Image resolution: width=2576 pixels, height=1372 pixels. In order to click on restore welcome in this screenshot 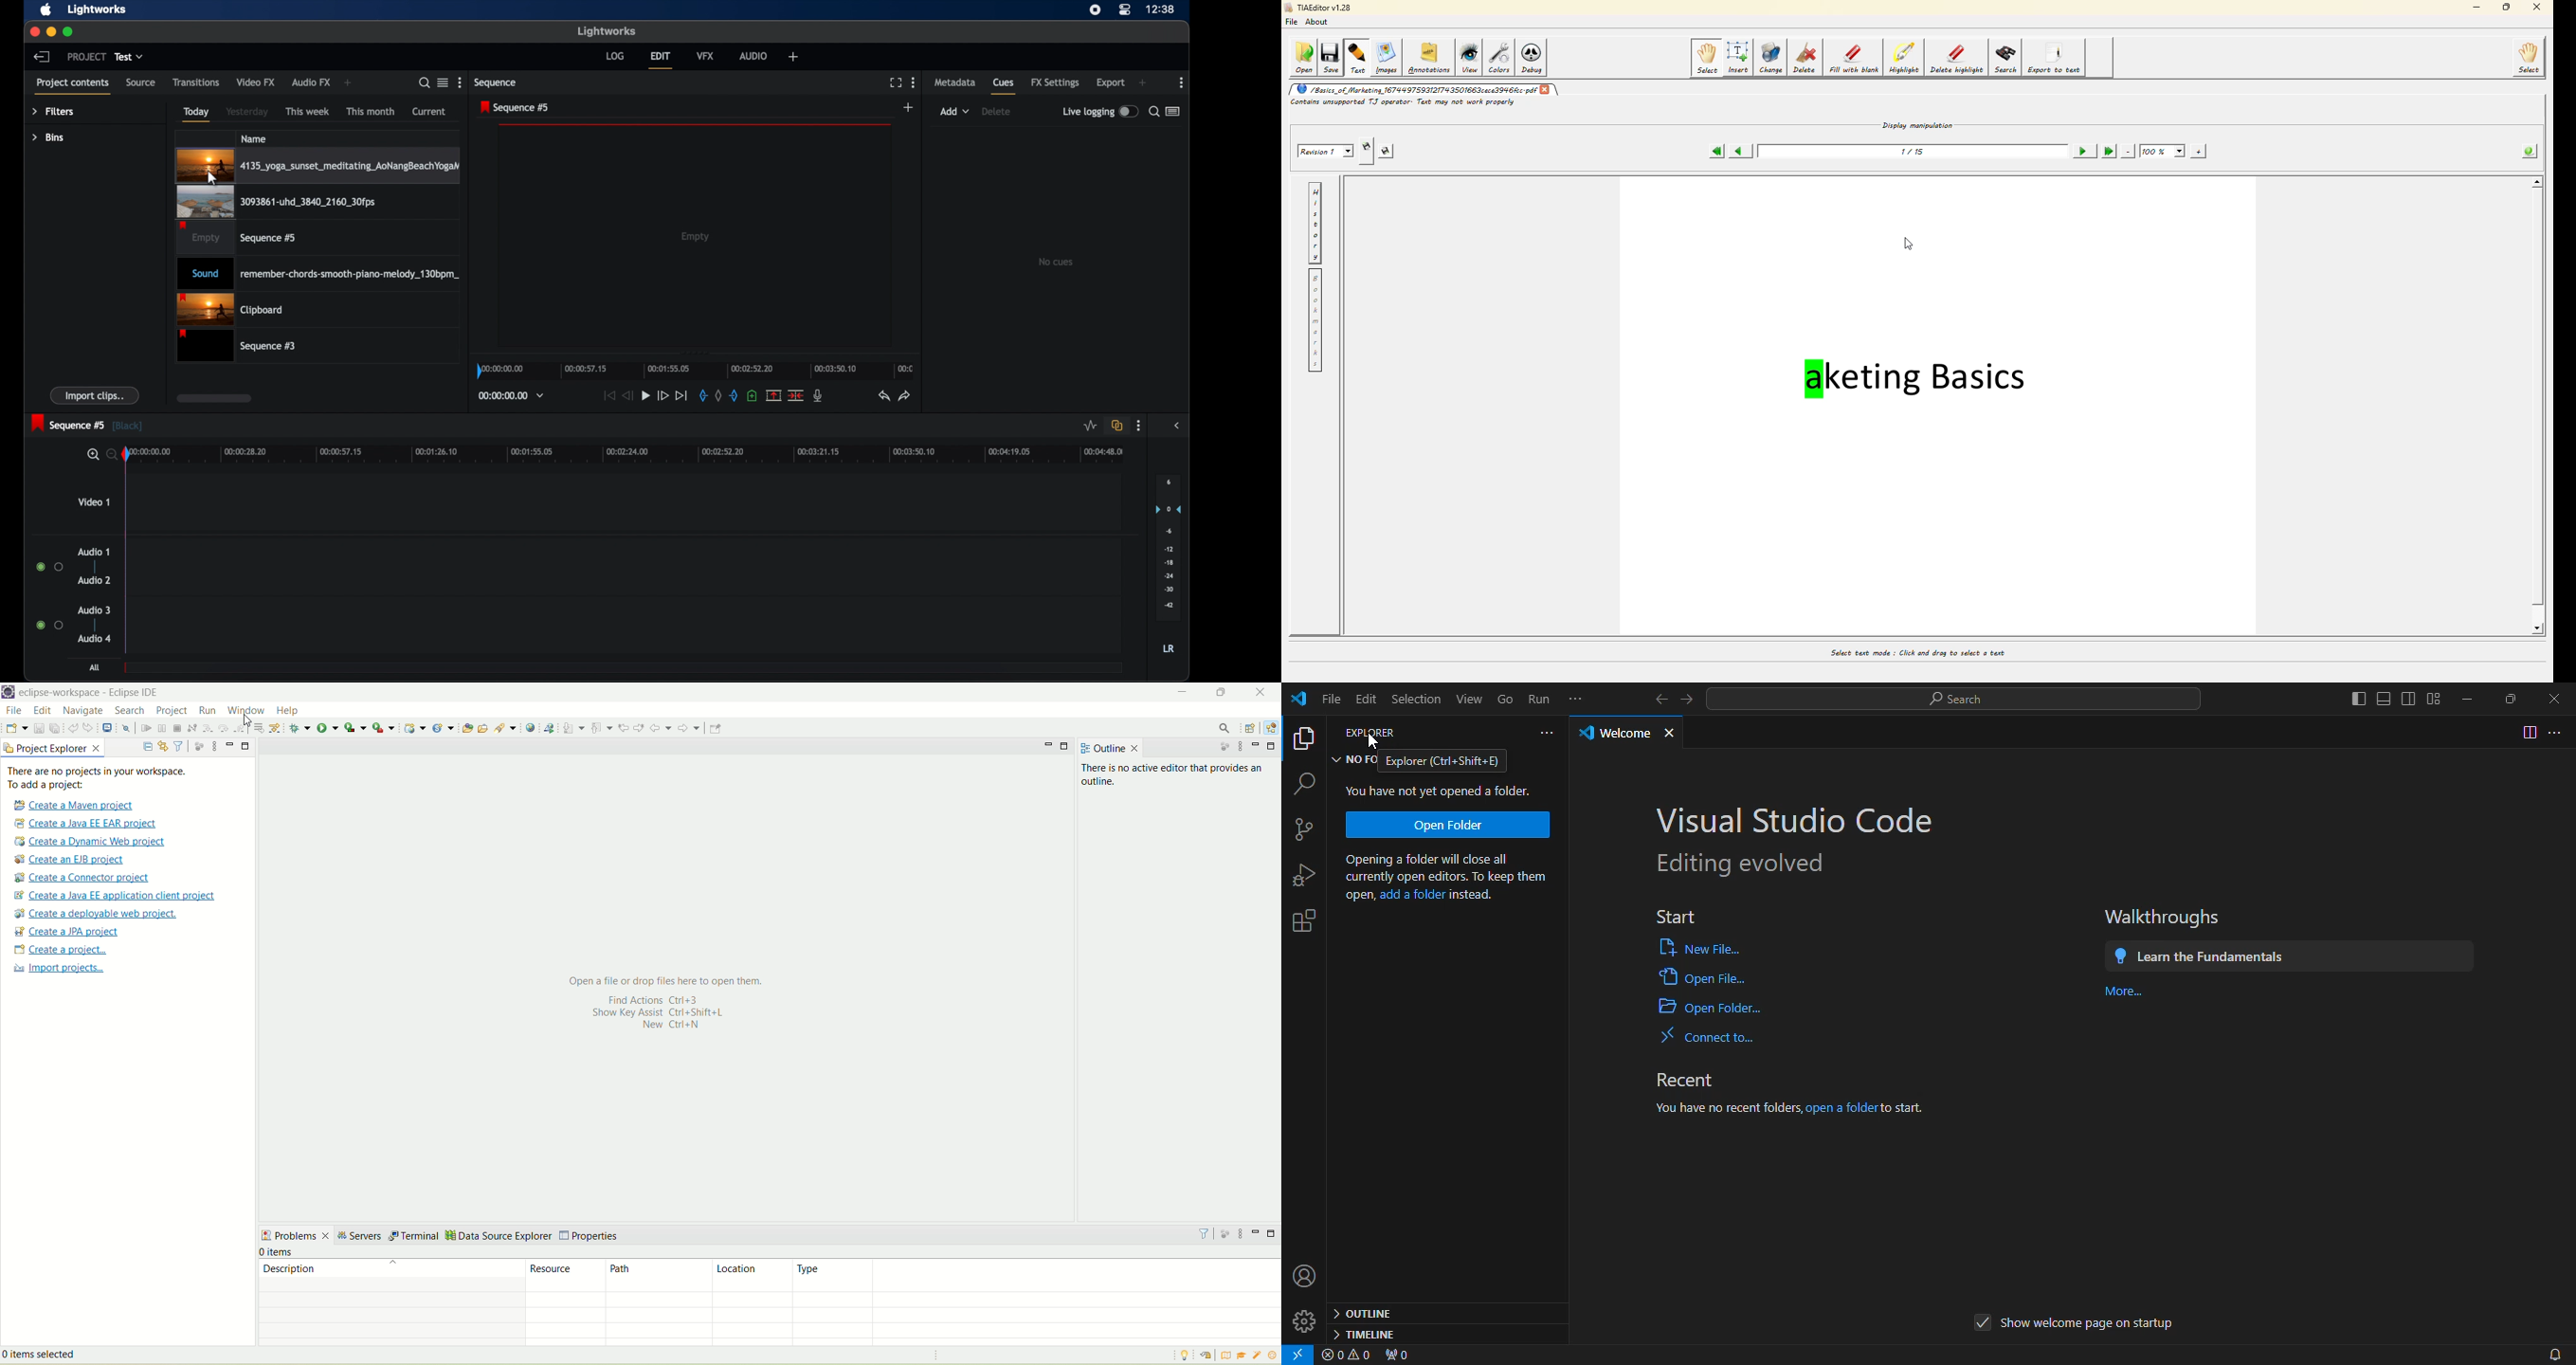, I will do `click(1211, 1356)`.